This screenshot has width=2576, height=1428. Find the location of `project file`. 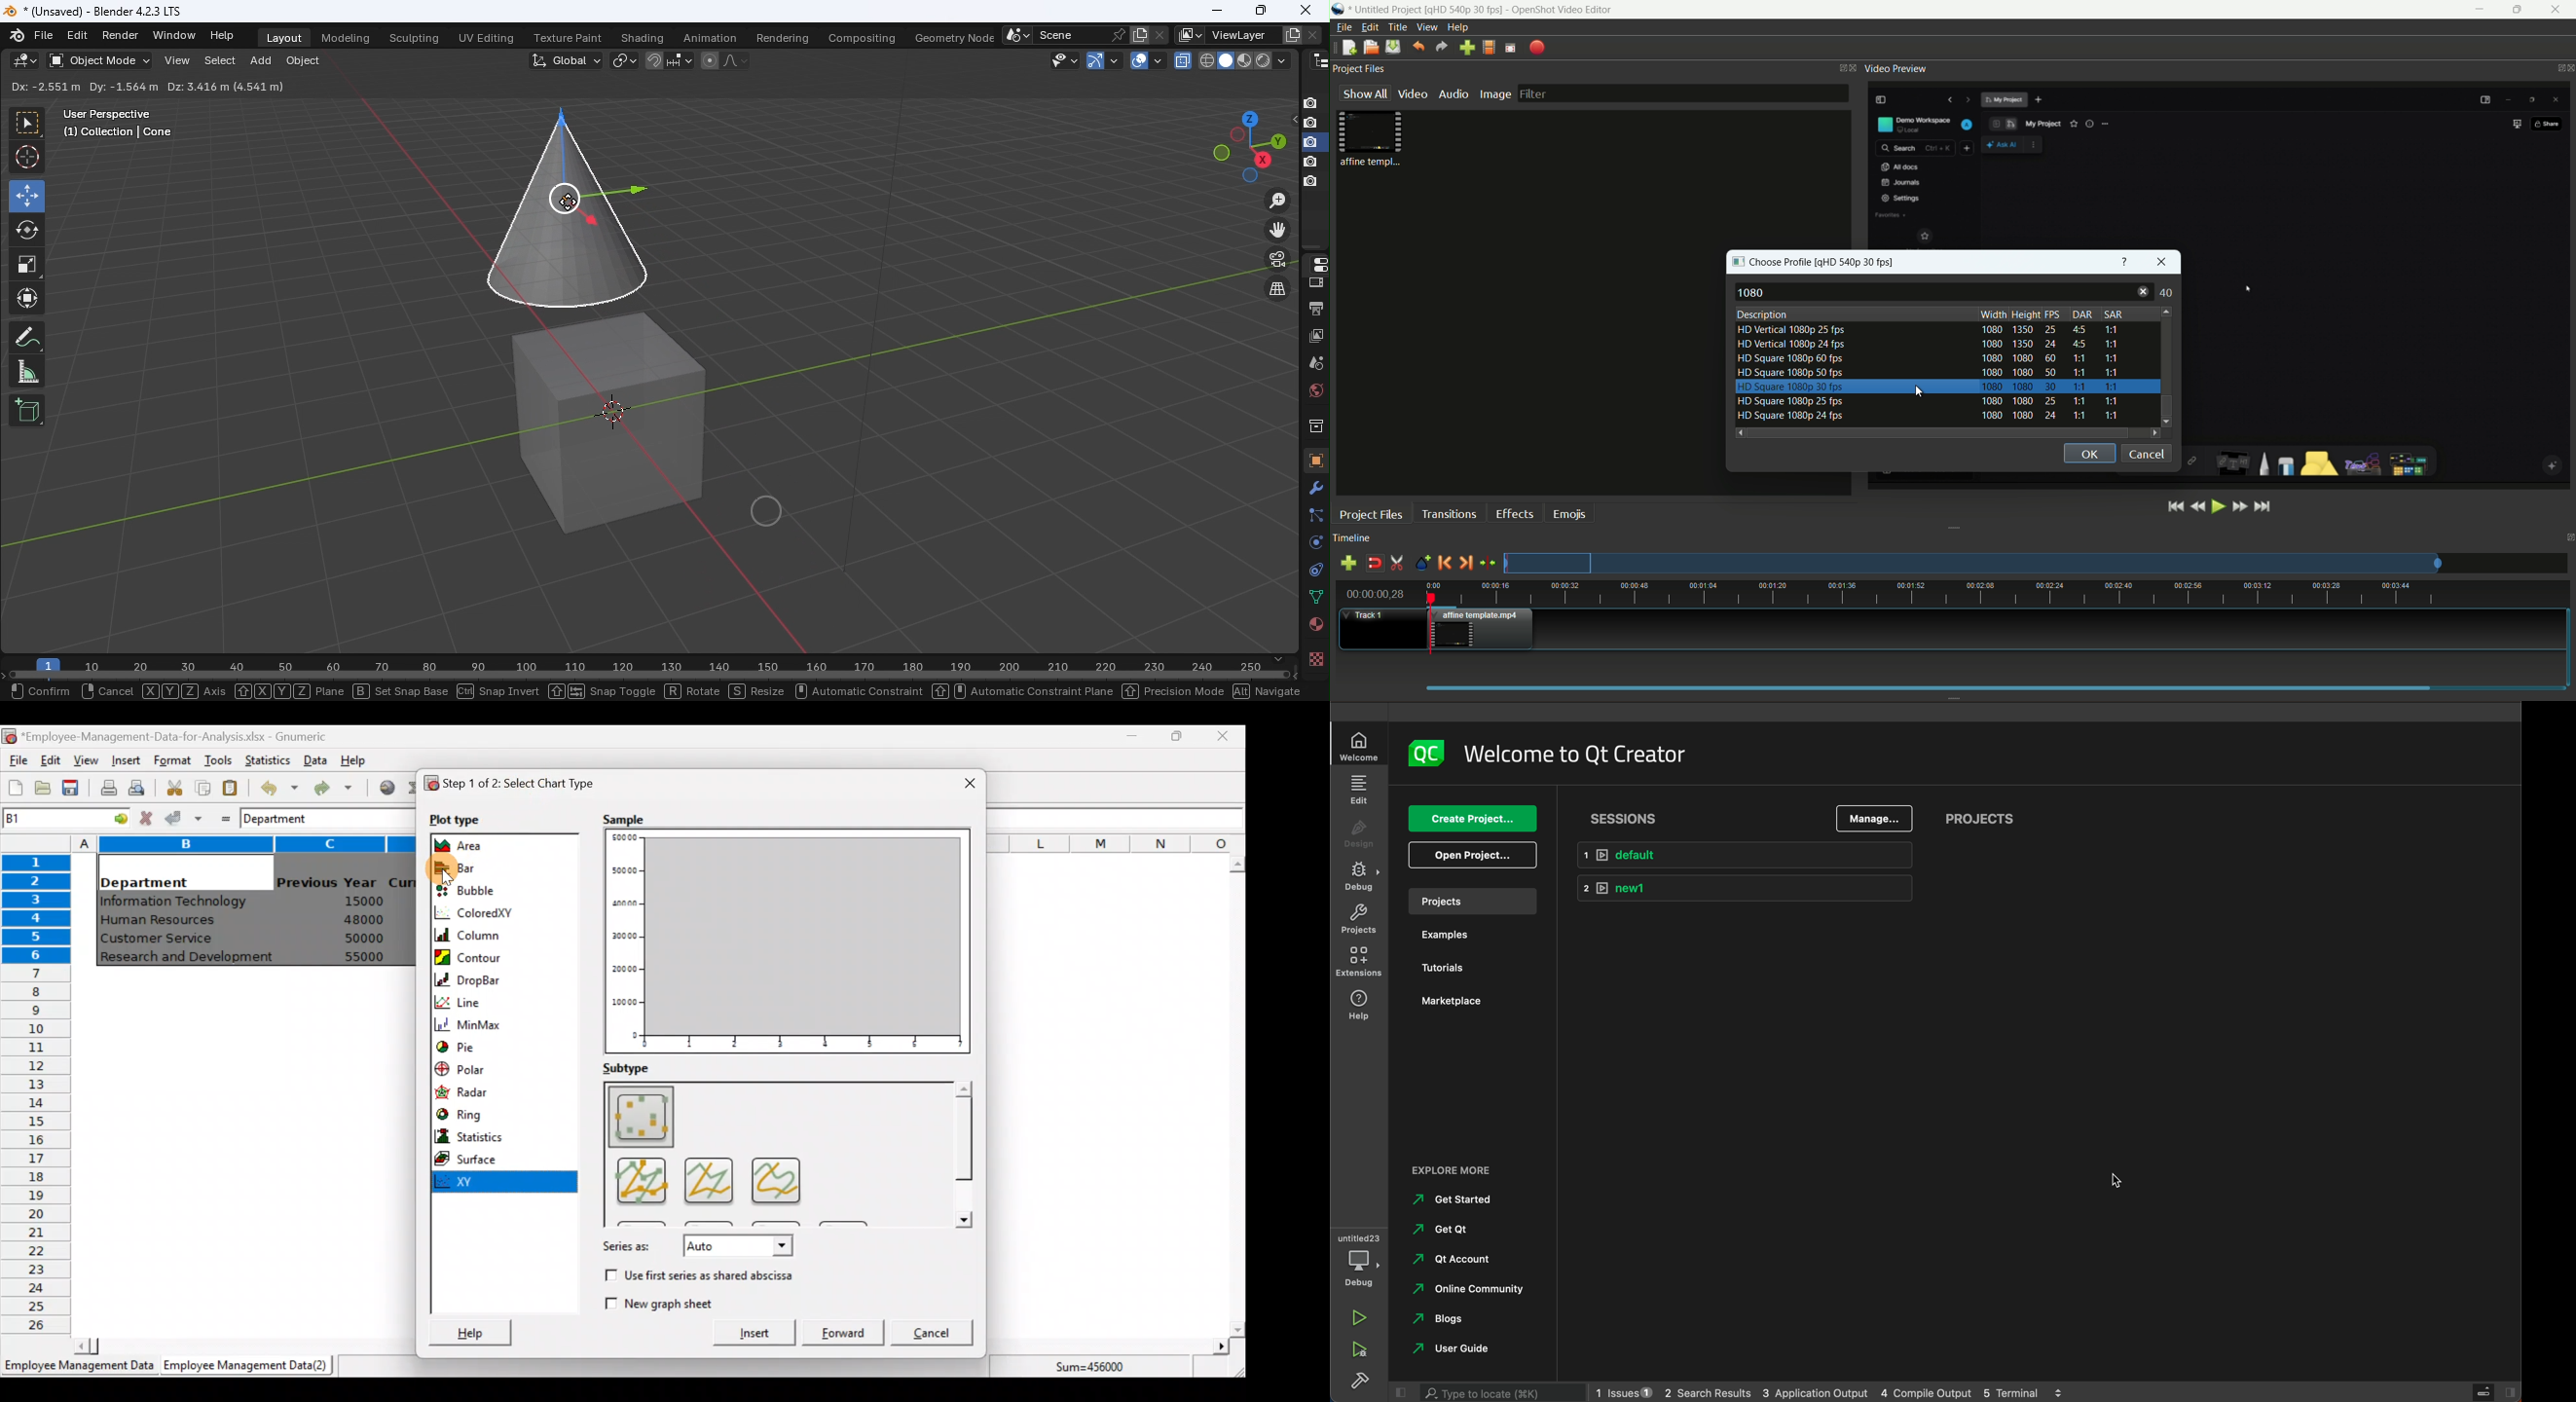

project file is located at coordinates (1371, 138).